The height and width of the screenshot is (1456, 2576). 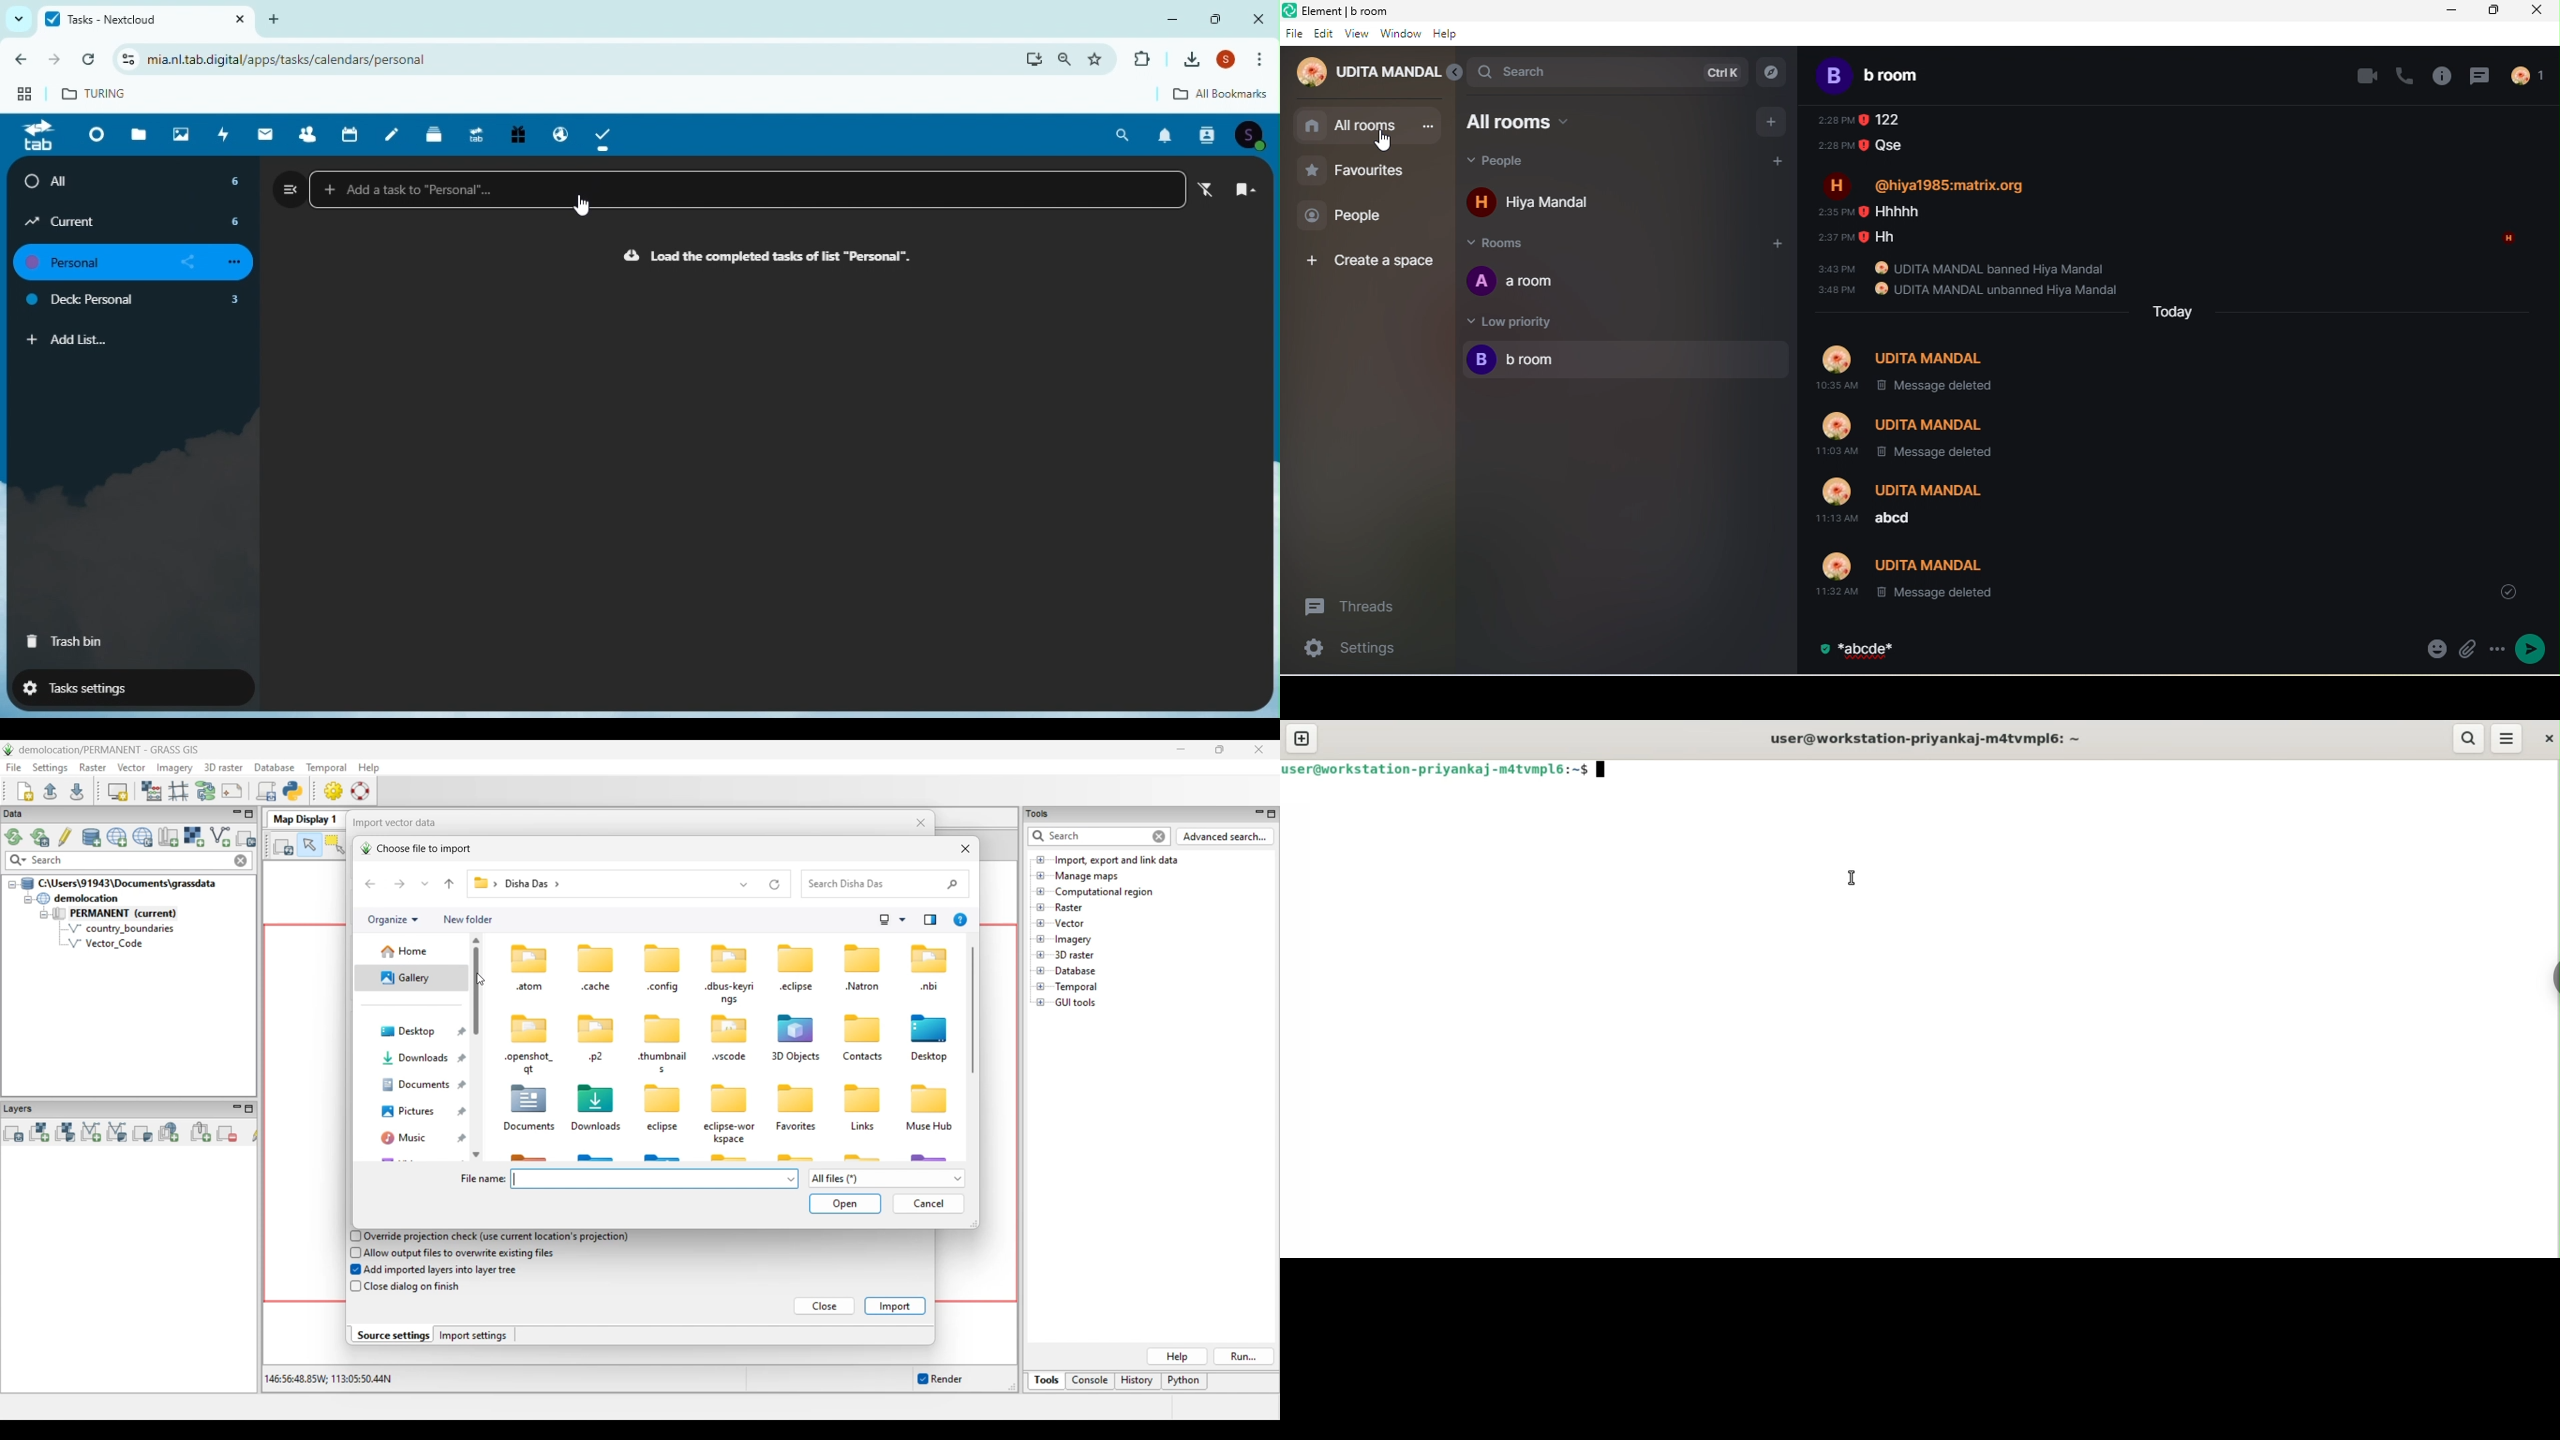 What do you see at coordinates (1847, 878) in the screenshot?
I see `cursor` at bounding box center [1847, 878].